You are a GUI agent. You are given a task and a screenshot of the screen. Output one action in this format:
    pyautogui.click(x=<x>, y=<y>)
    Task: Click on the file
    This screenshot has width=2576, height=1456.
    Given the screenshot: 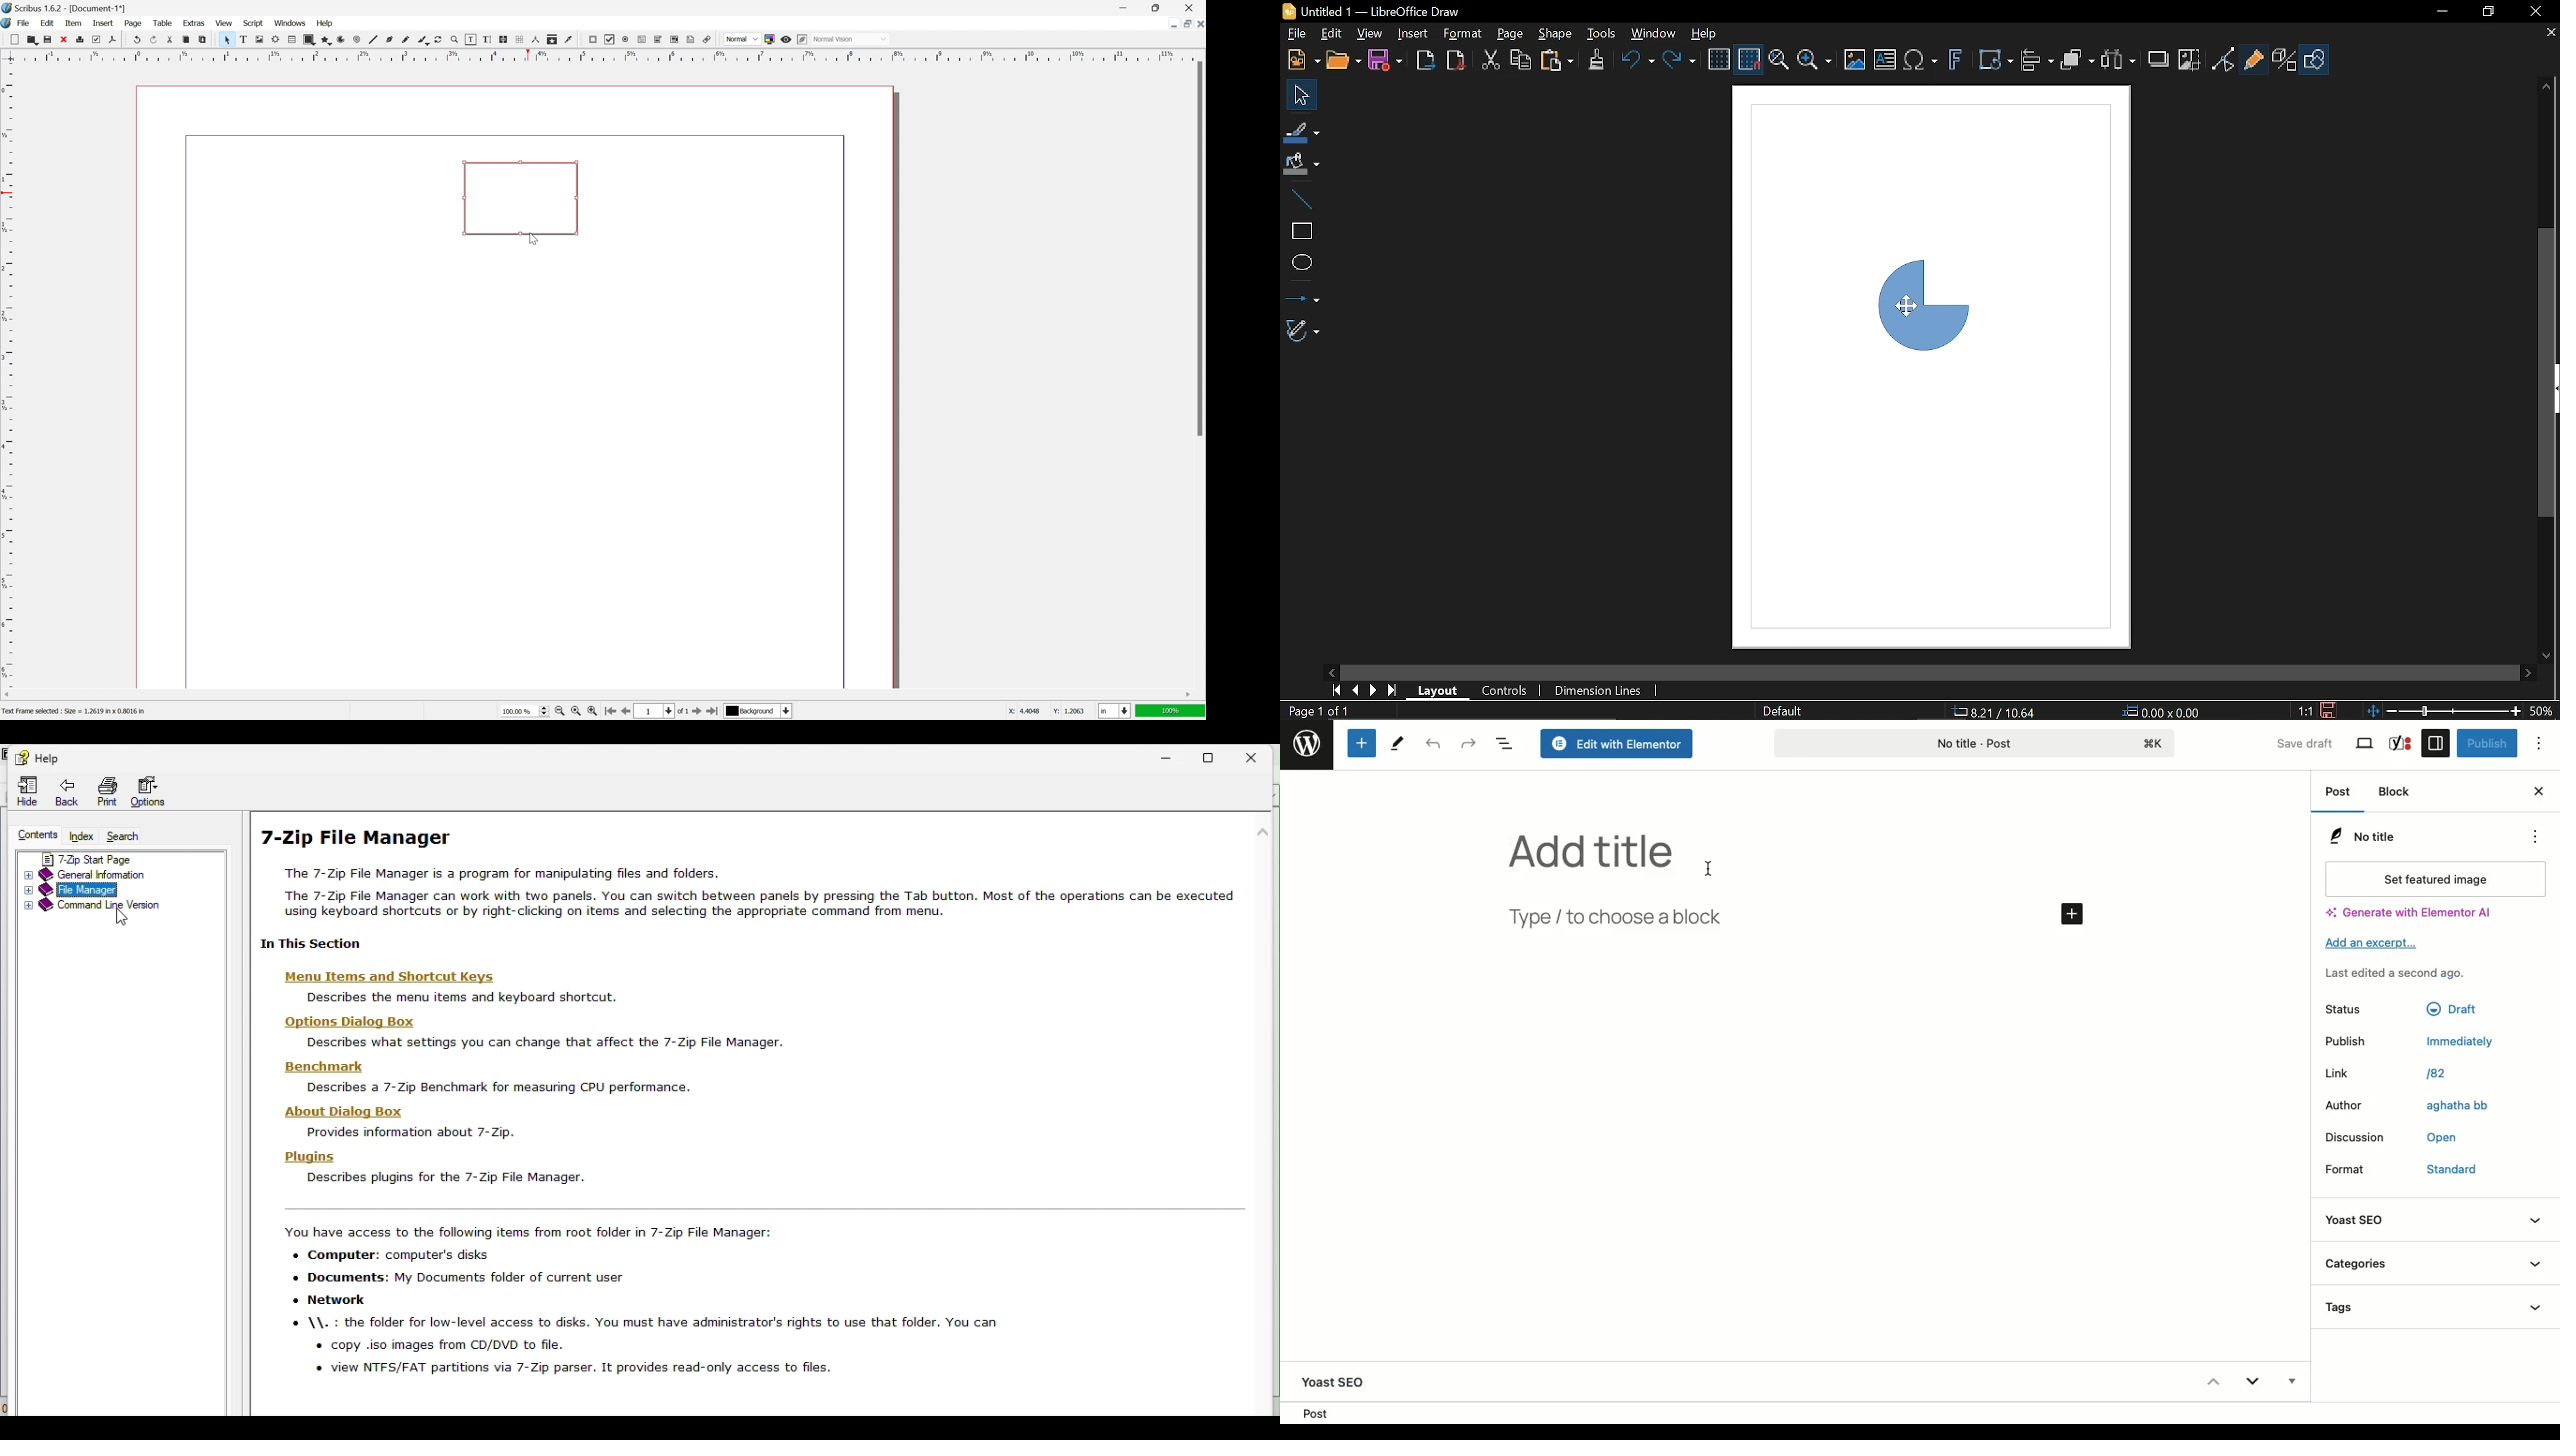 What is the action you would take?
    pyautogui.click(x=26, y=24)
    